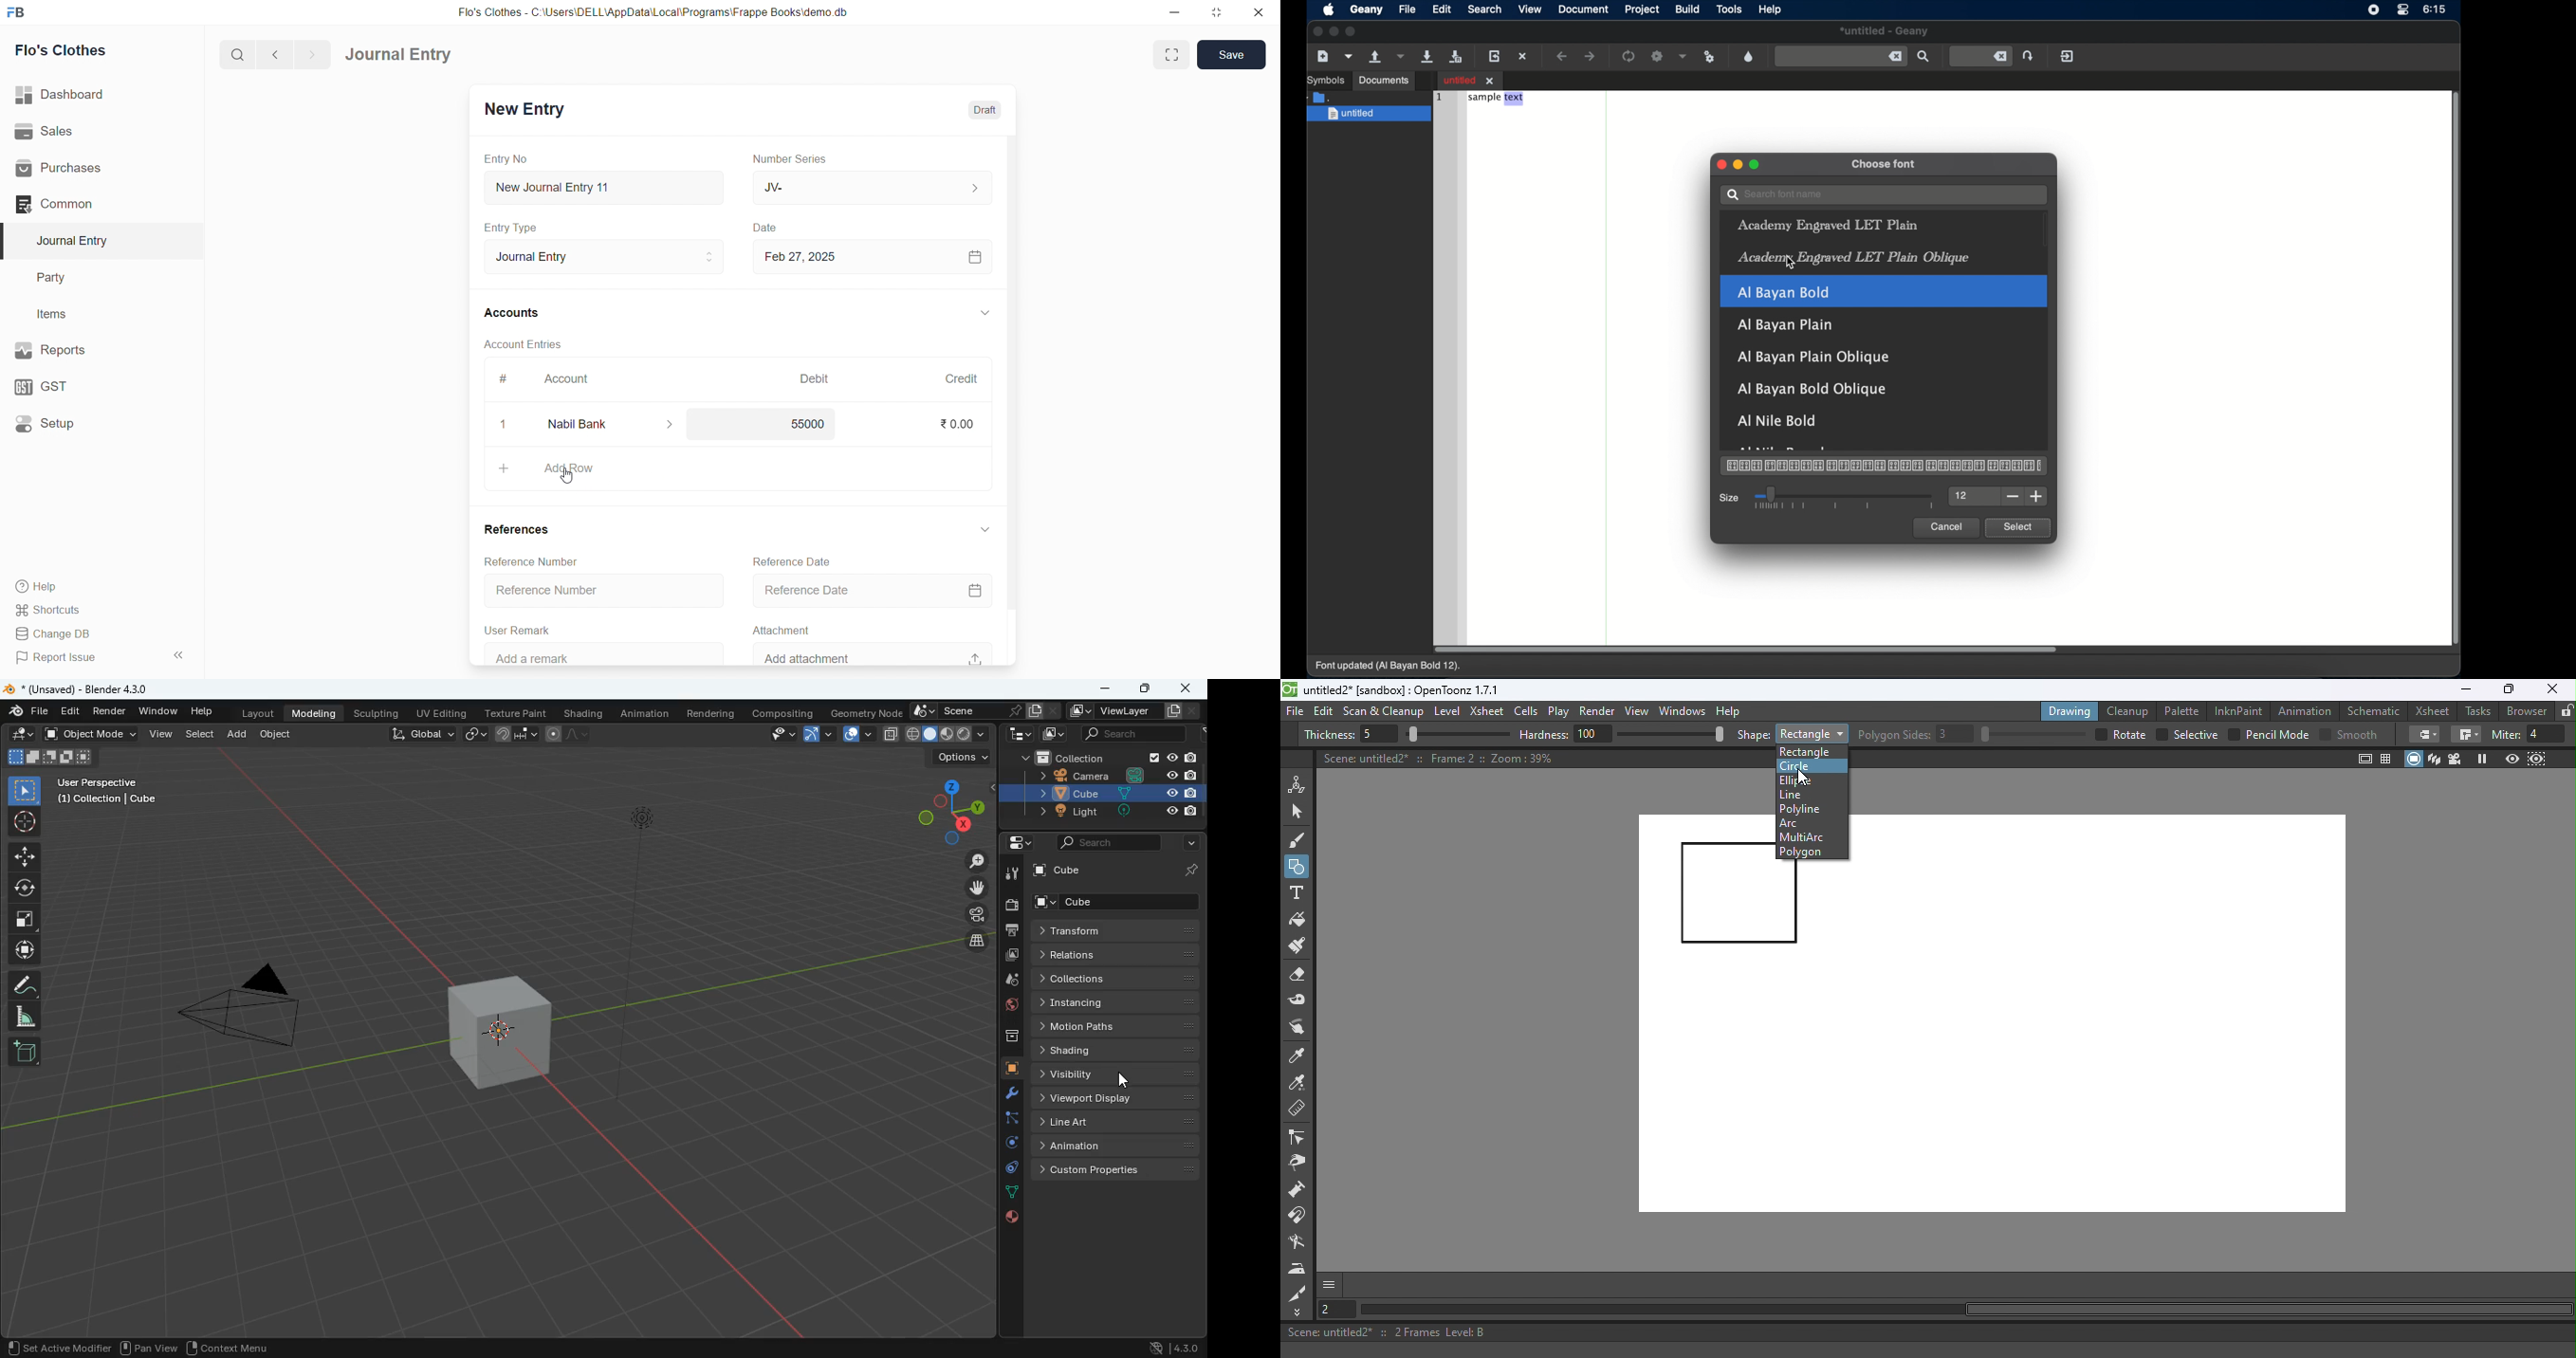  What do you see at coordinates (1808, 837) in the screenshot?
I see `MultiArc` at bounding box center [1808, 837].